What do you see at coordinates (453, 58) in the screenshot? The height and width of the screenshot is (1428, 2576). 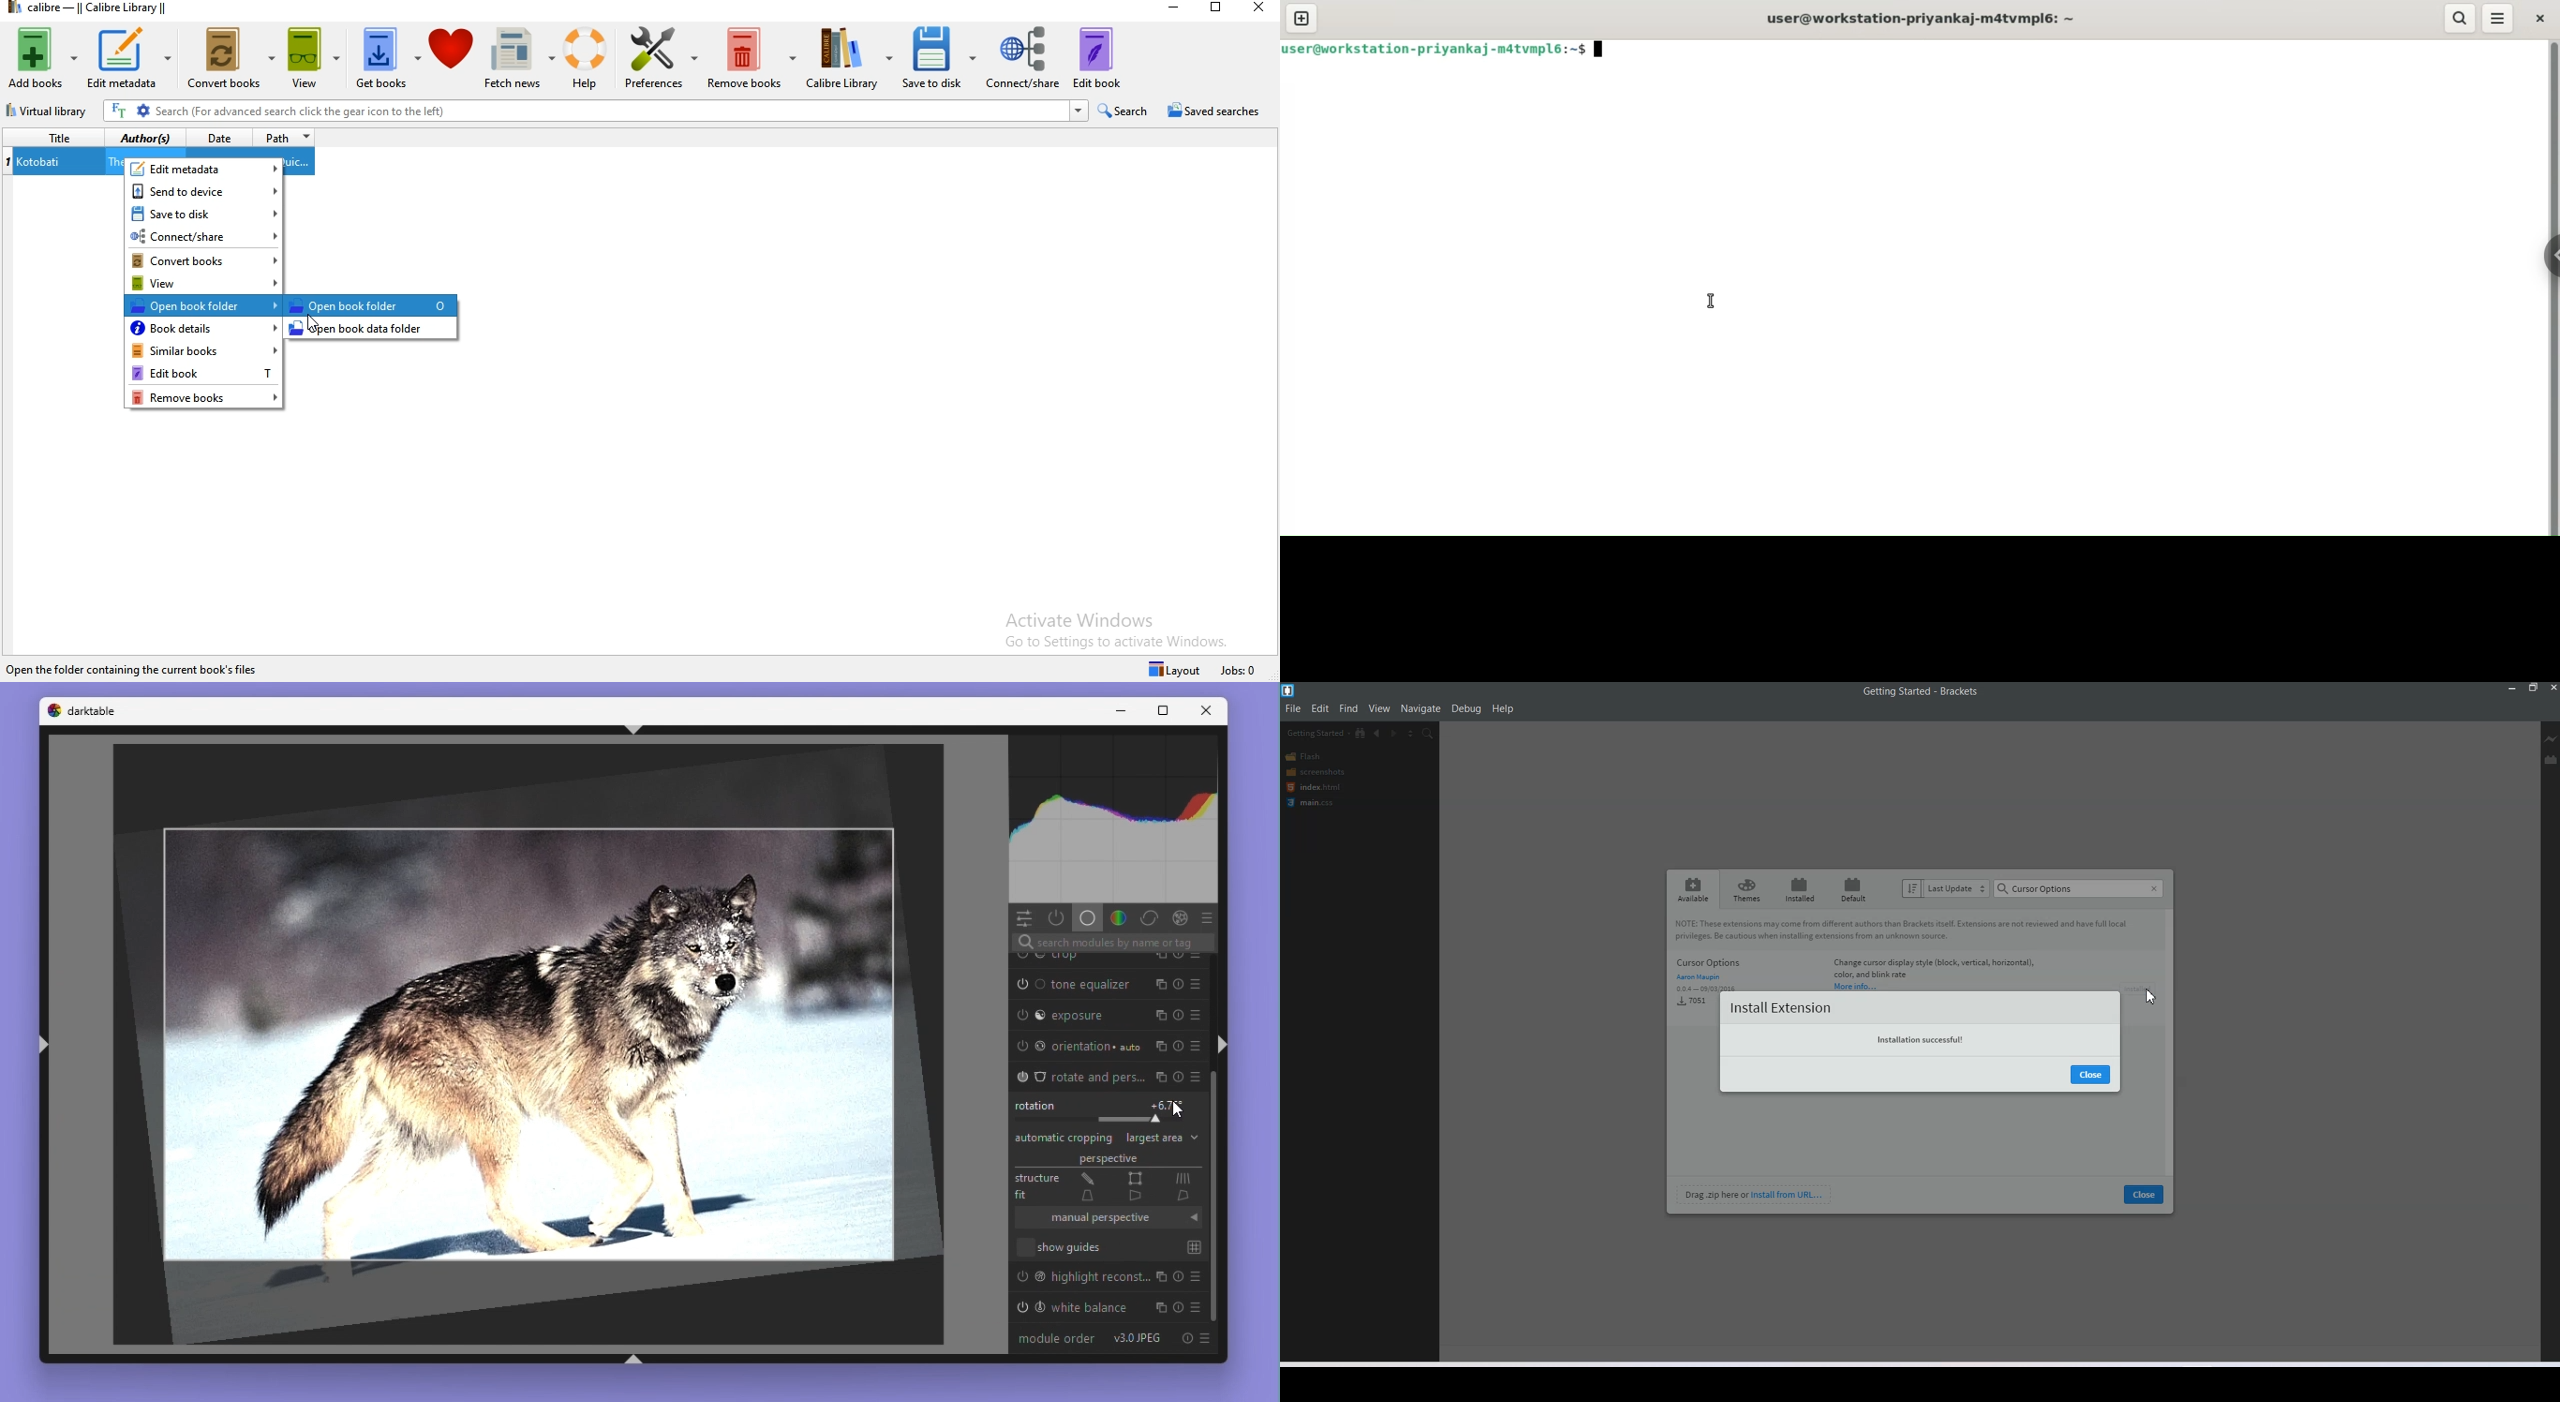 I see `donate to calibre` at bounding box center [453, 58].